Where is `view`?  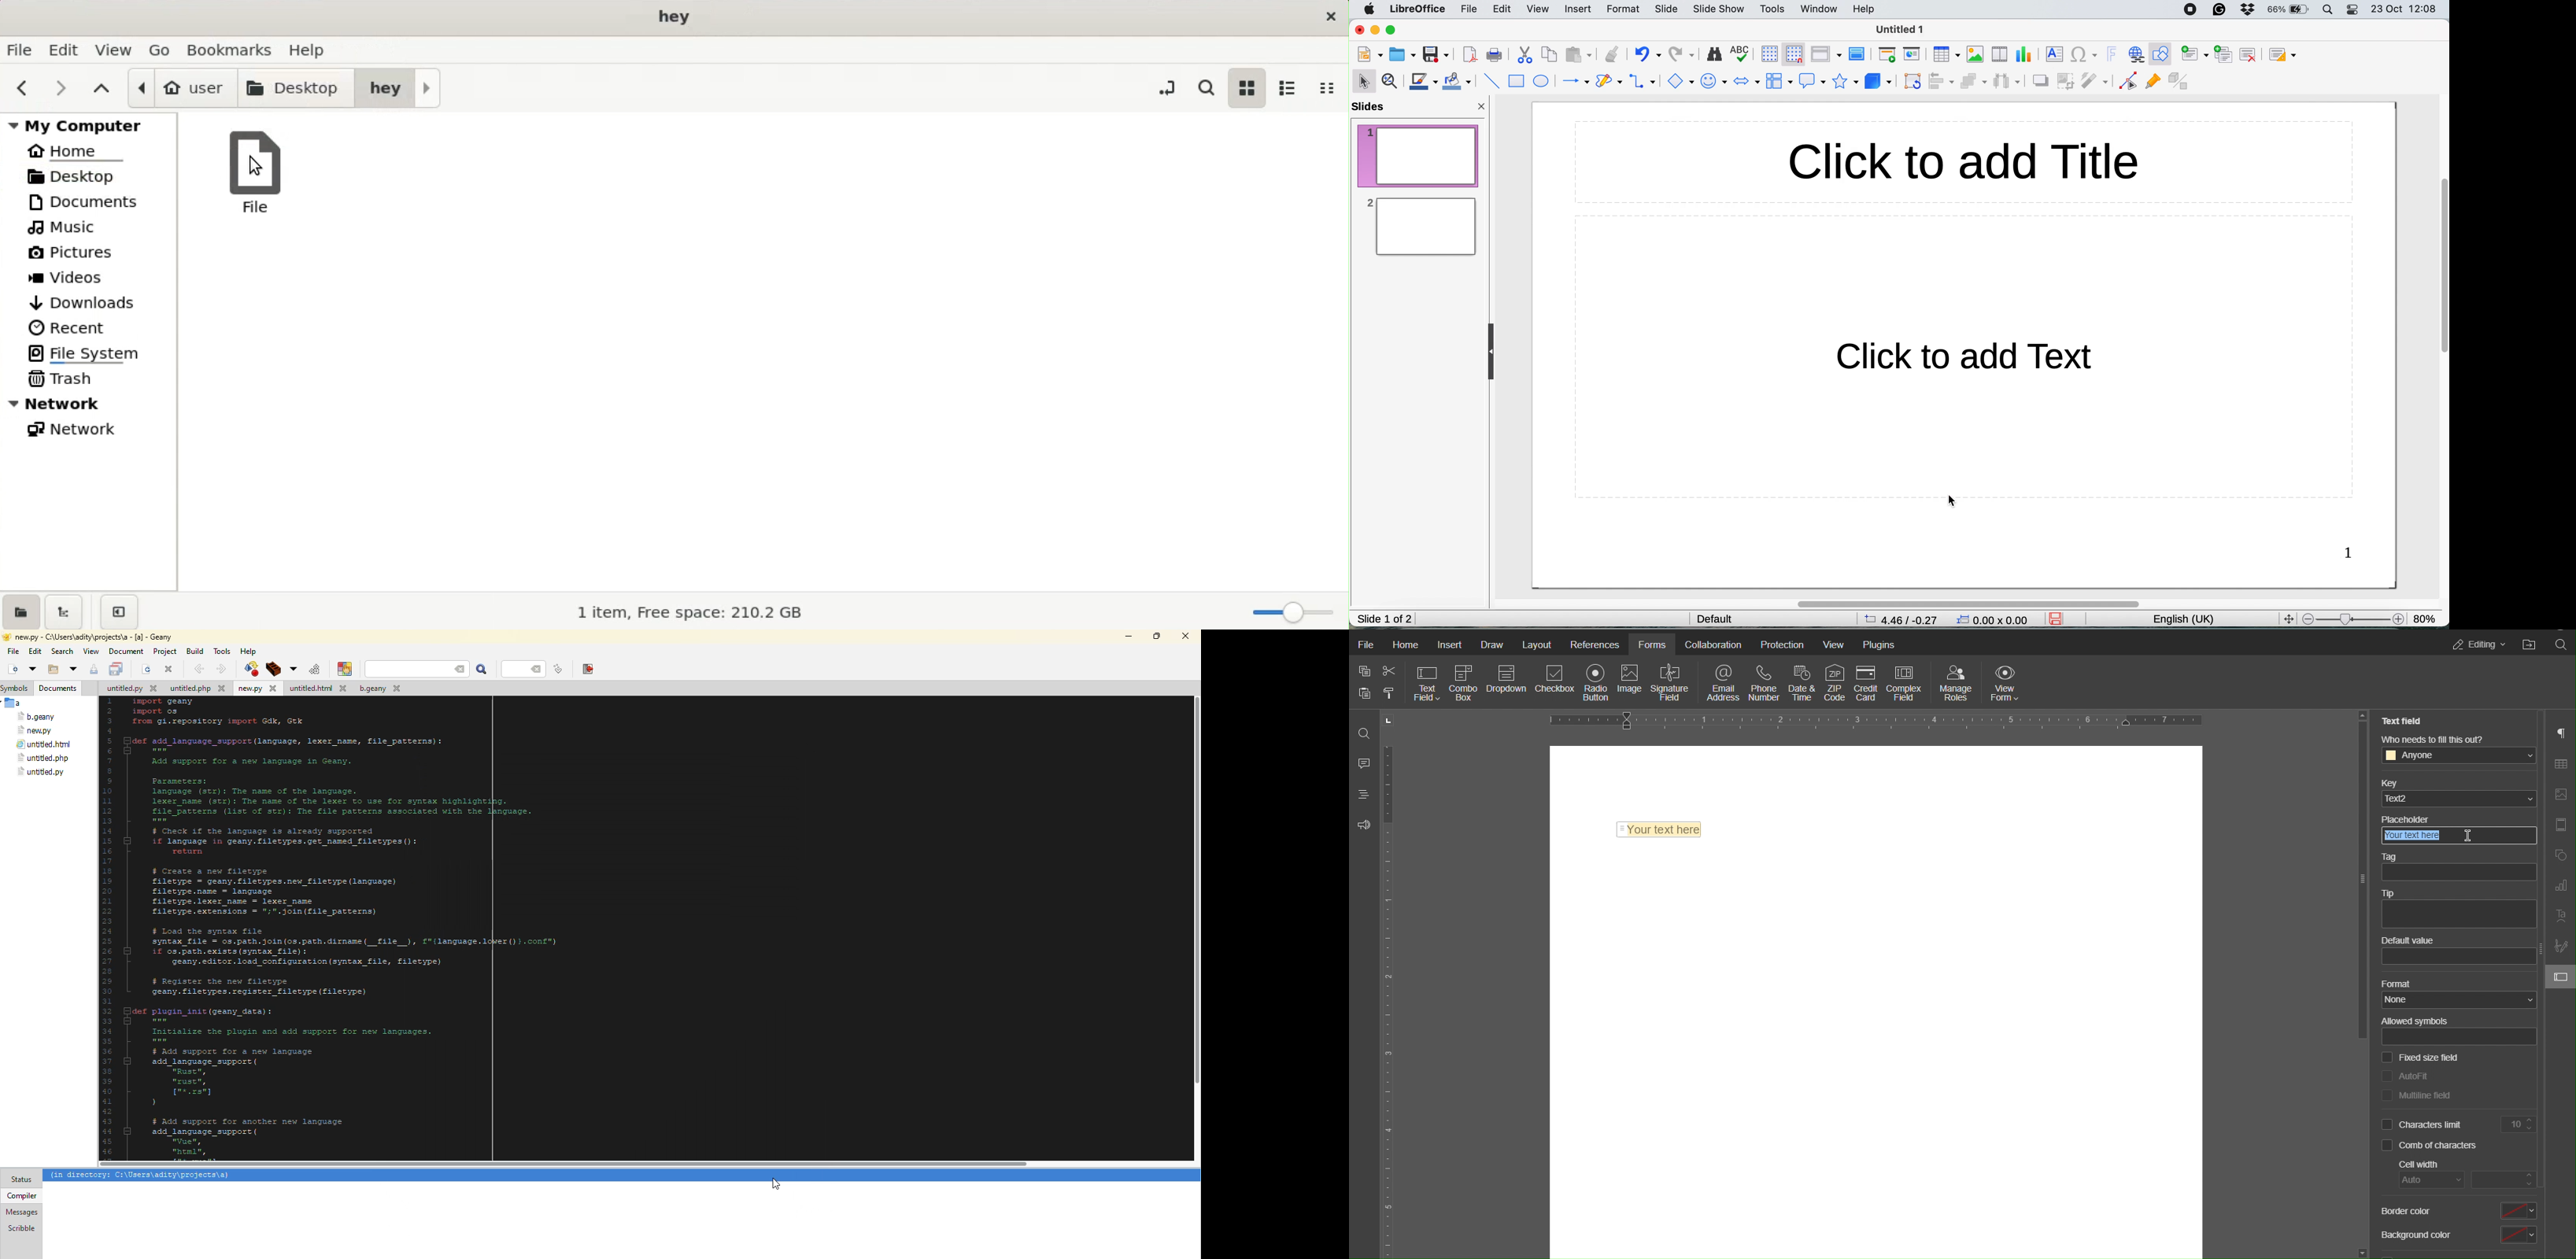 view is located at coordinates (1541, 8).